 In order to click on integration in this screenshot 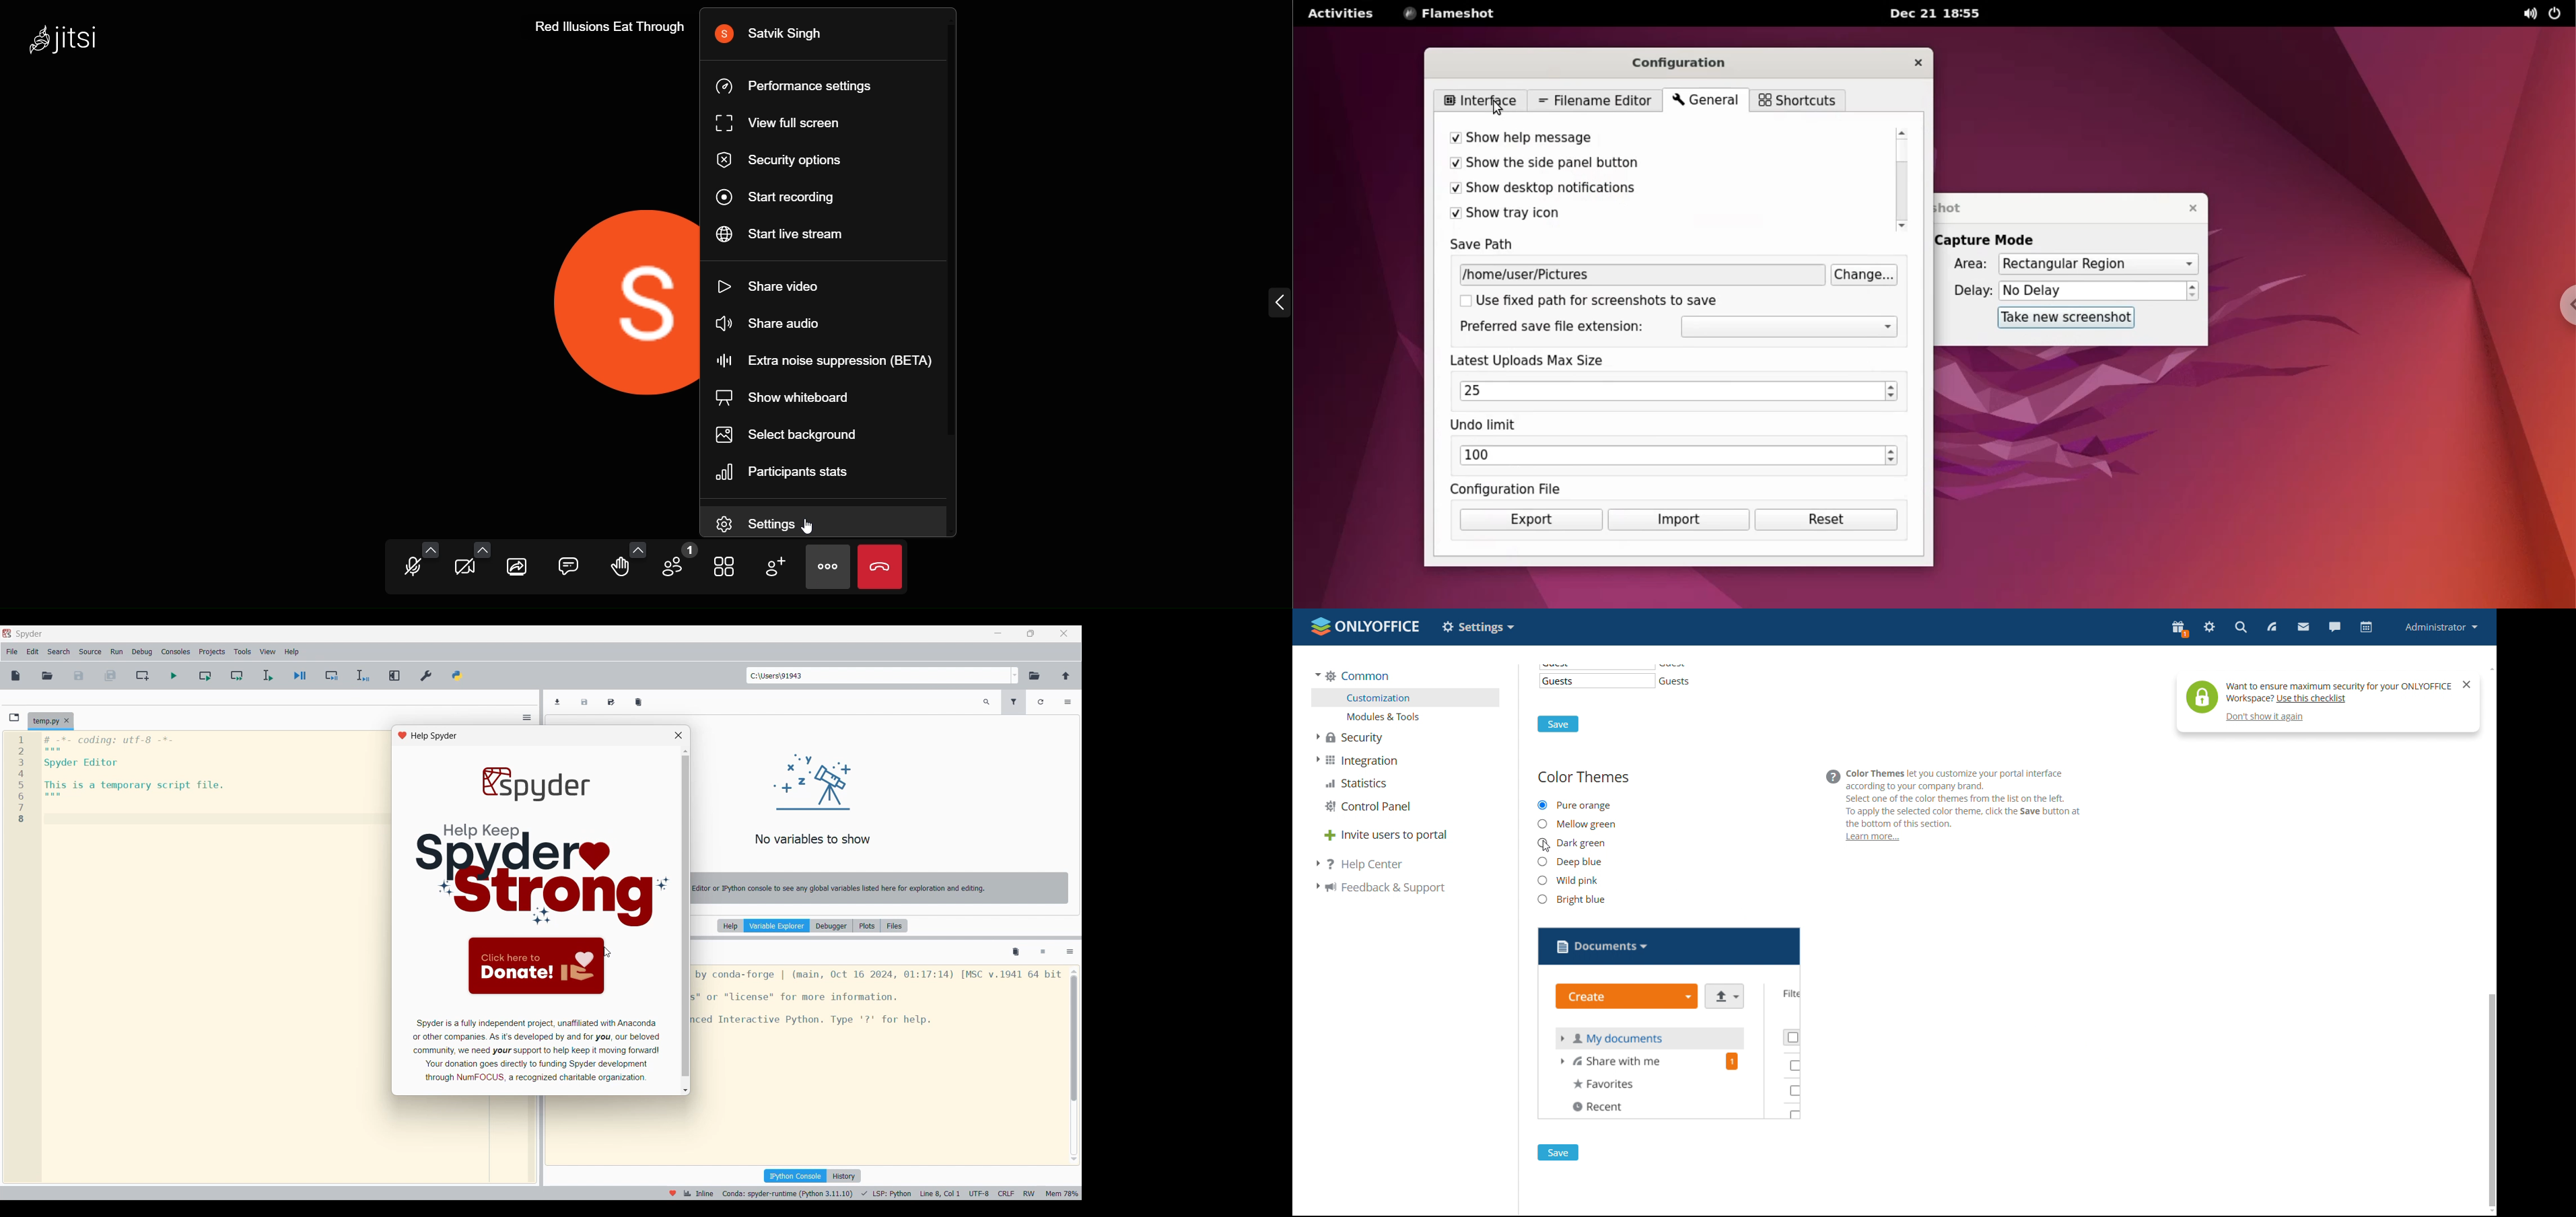, I will do `click(1356, 761)`.